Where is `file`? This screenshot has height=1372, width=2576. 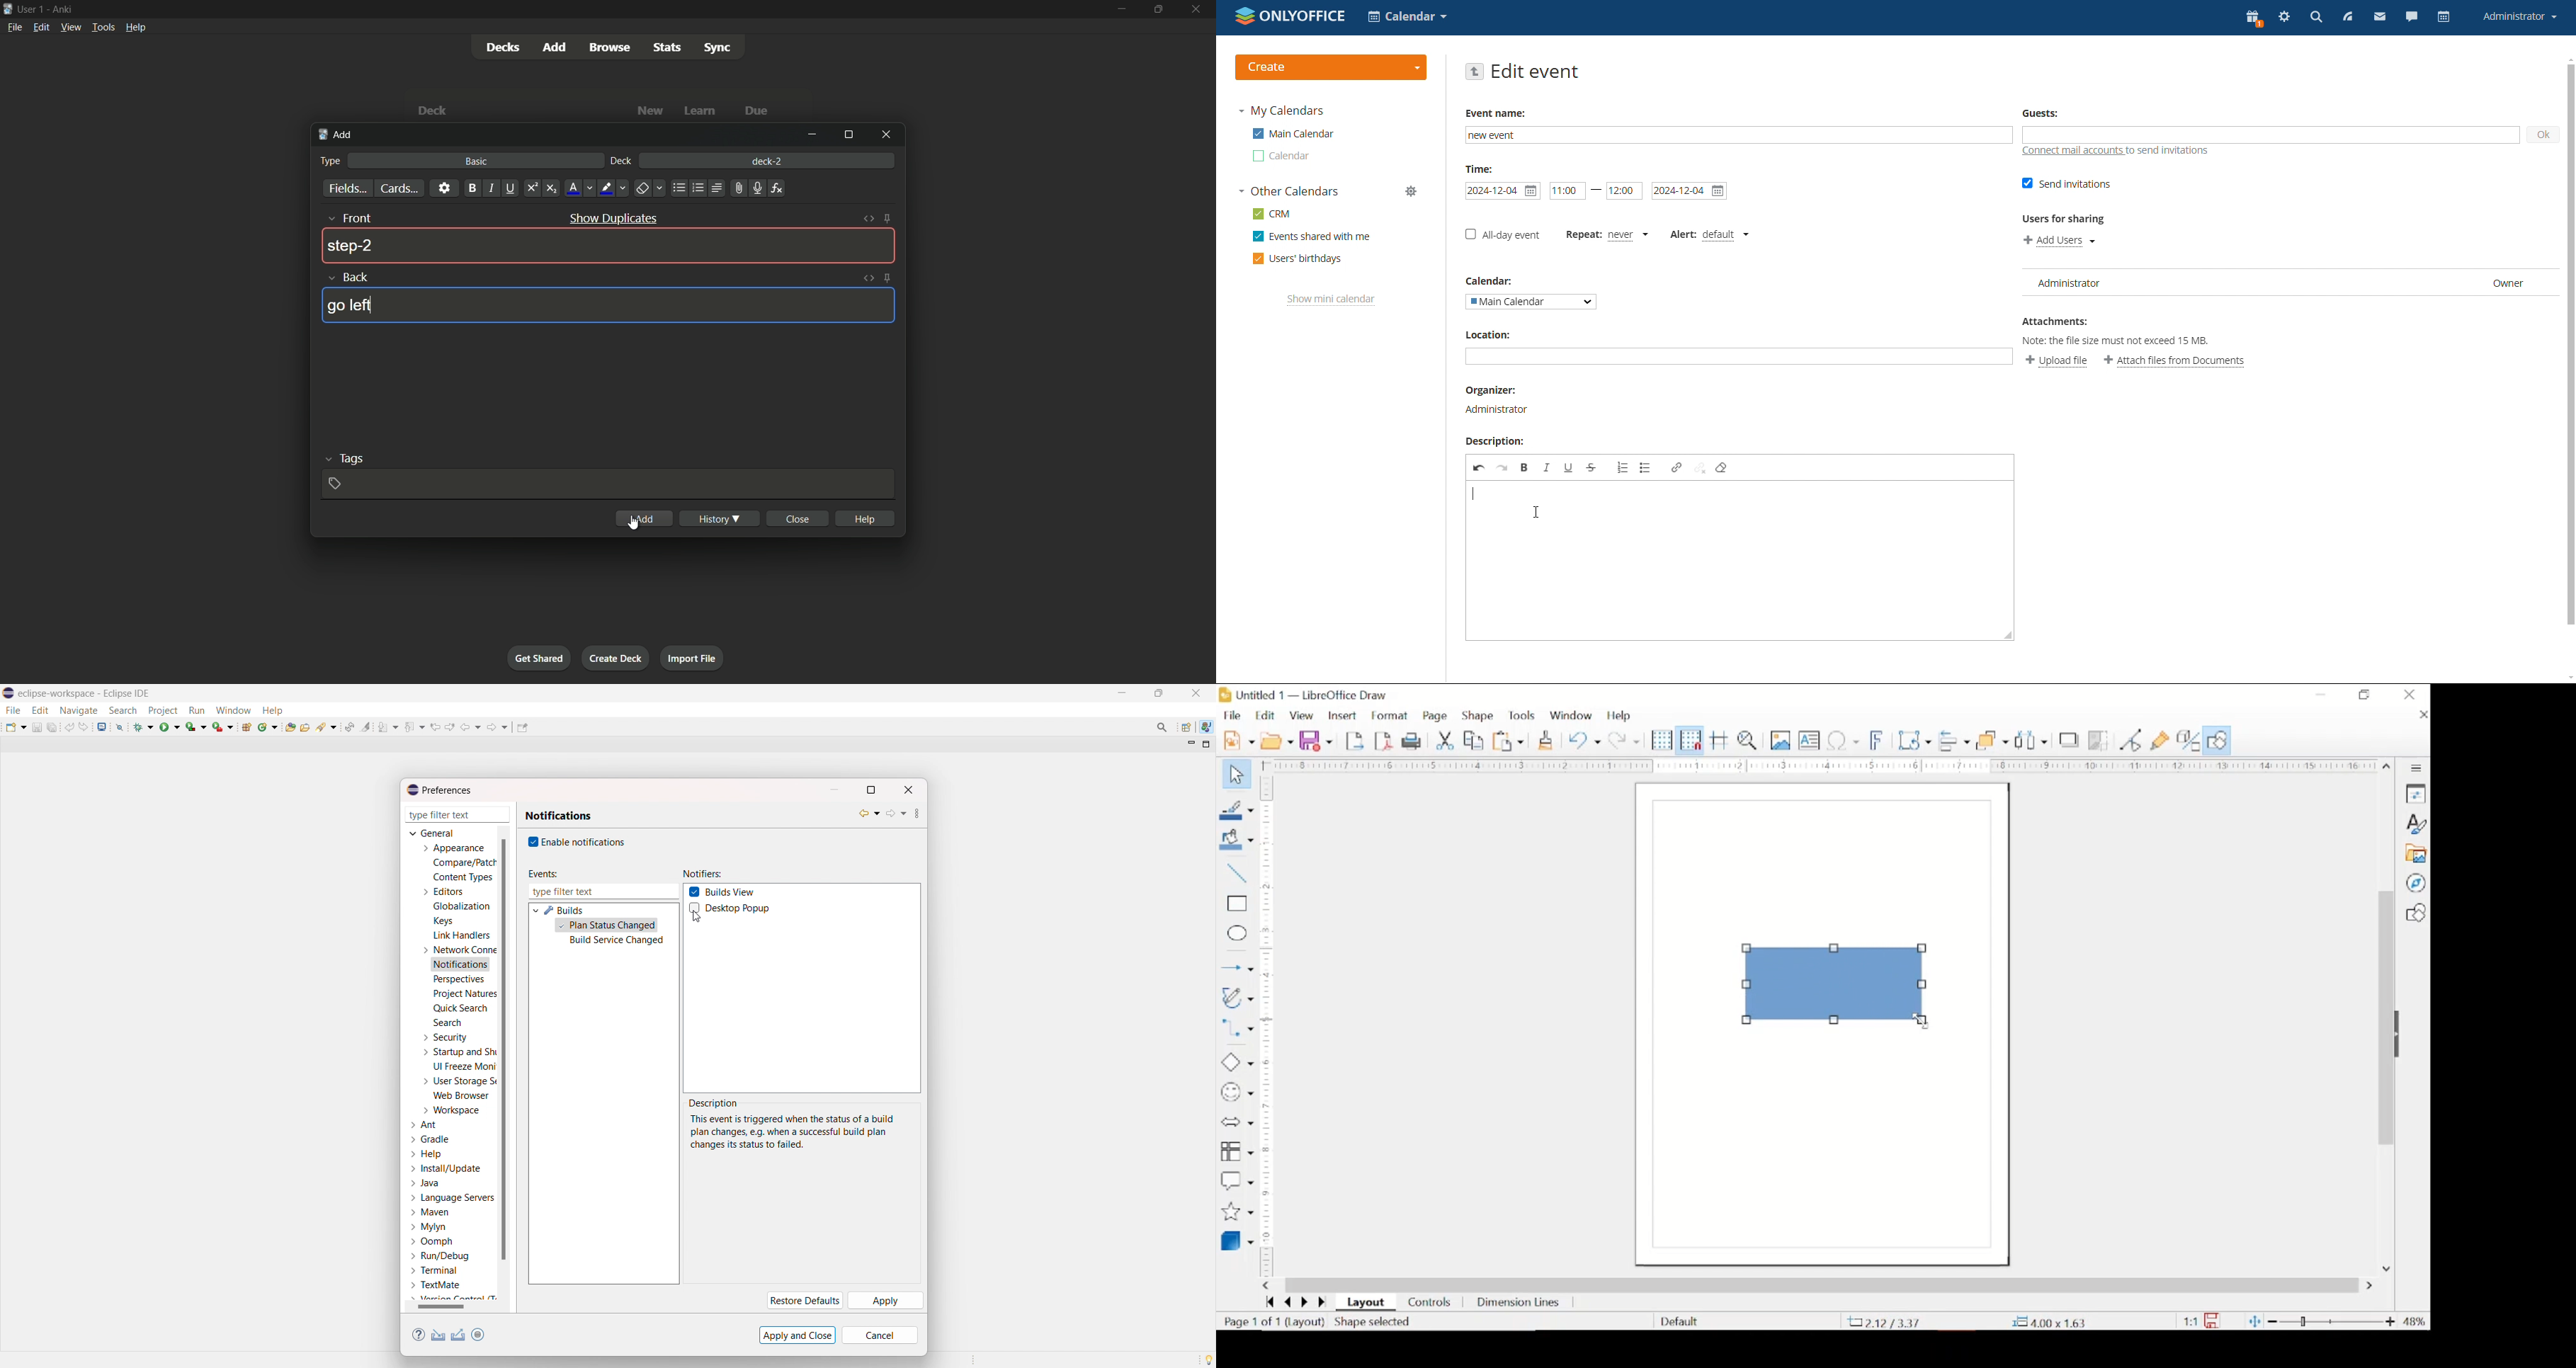
file is located at coordinates (1232, 715).